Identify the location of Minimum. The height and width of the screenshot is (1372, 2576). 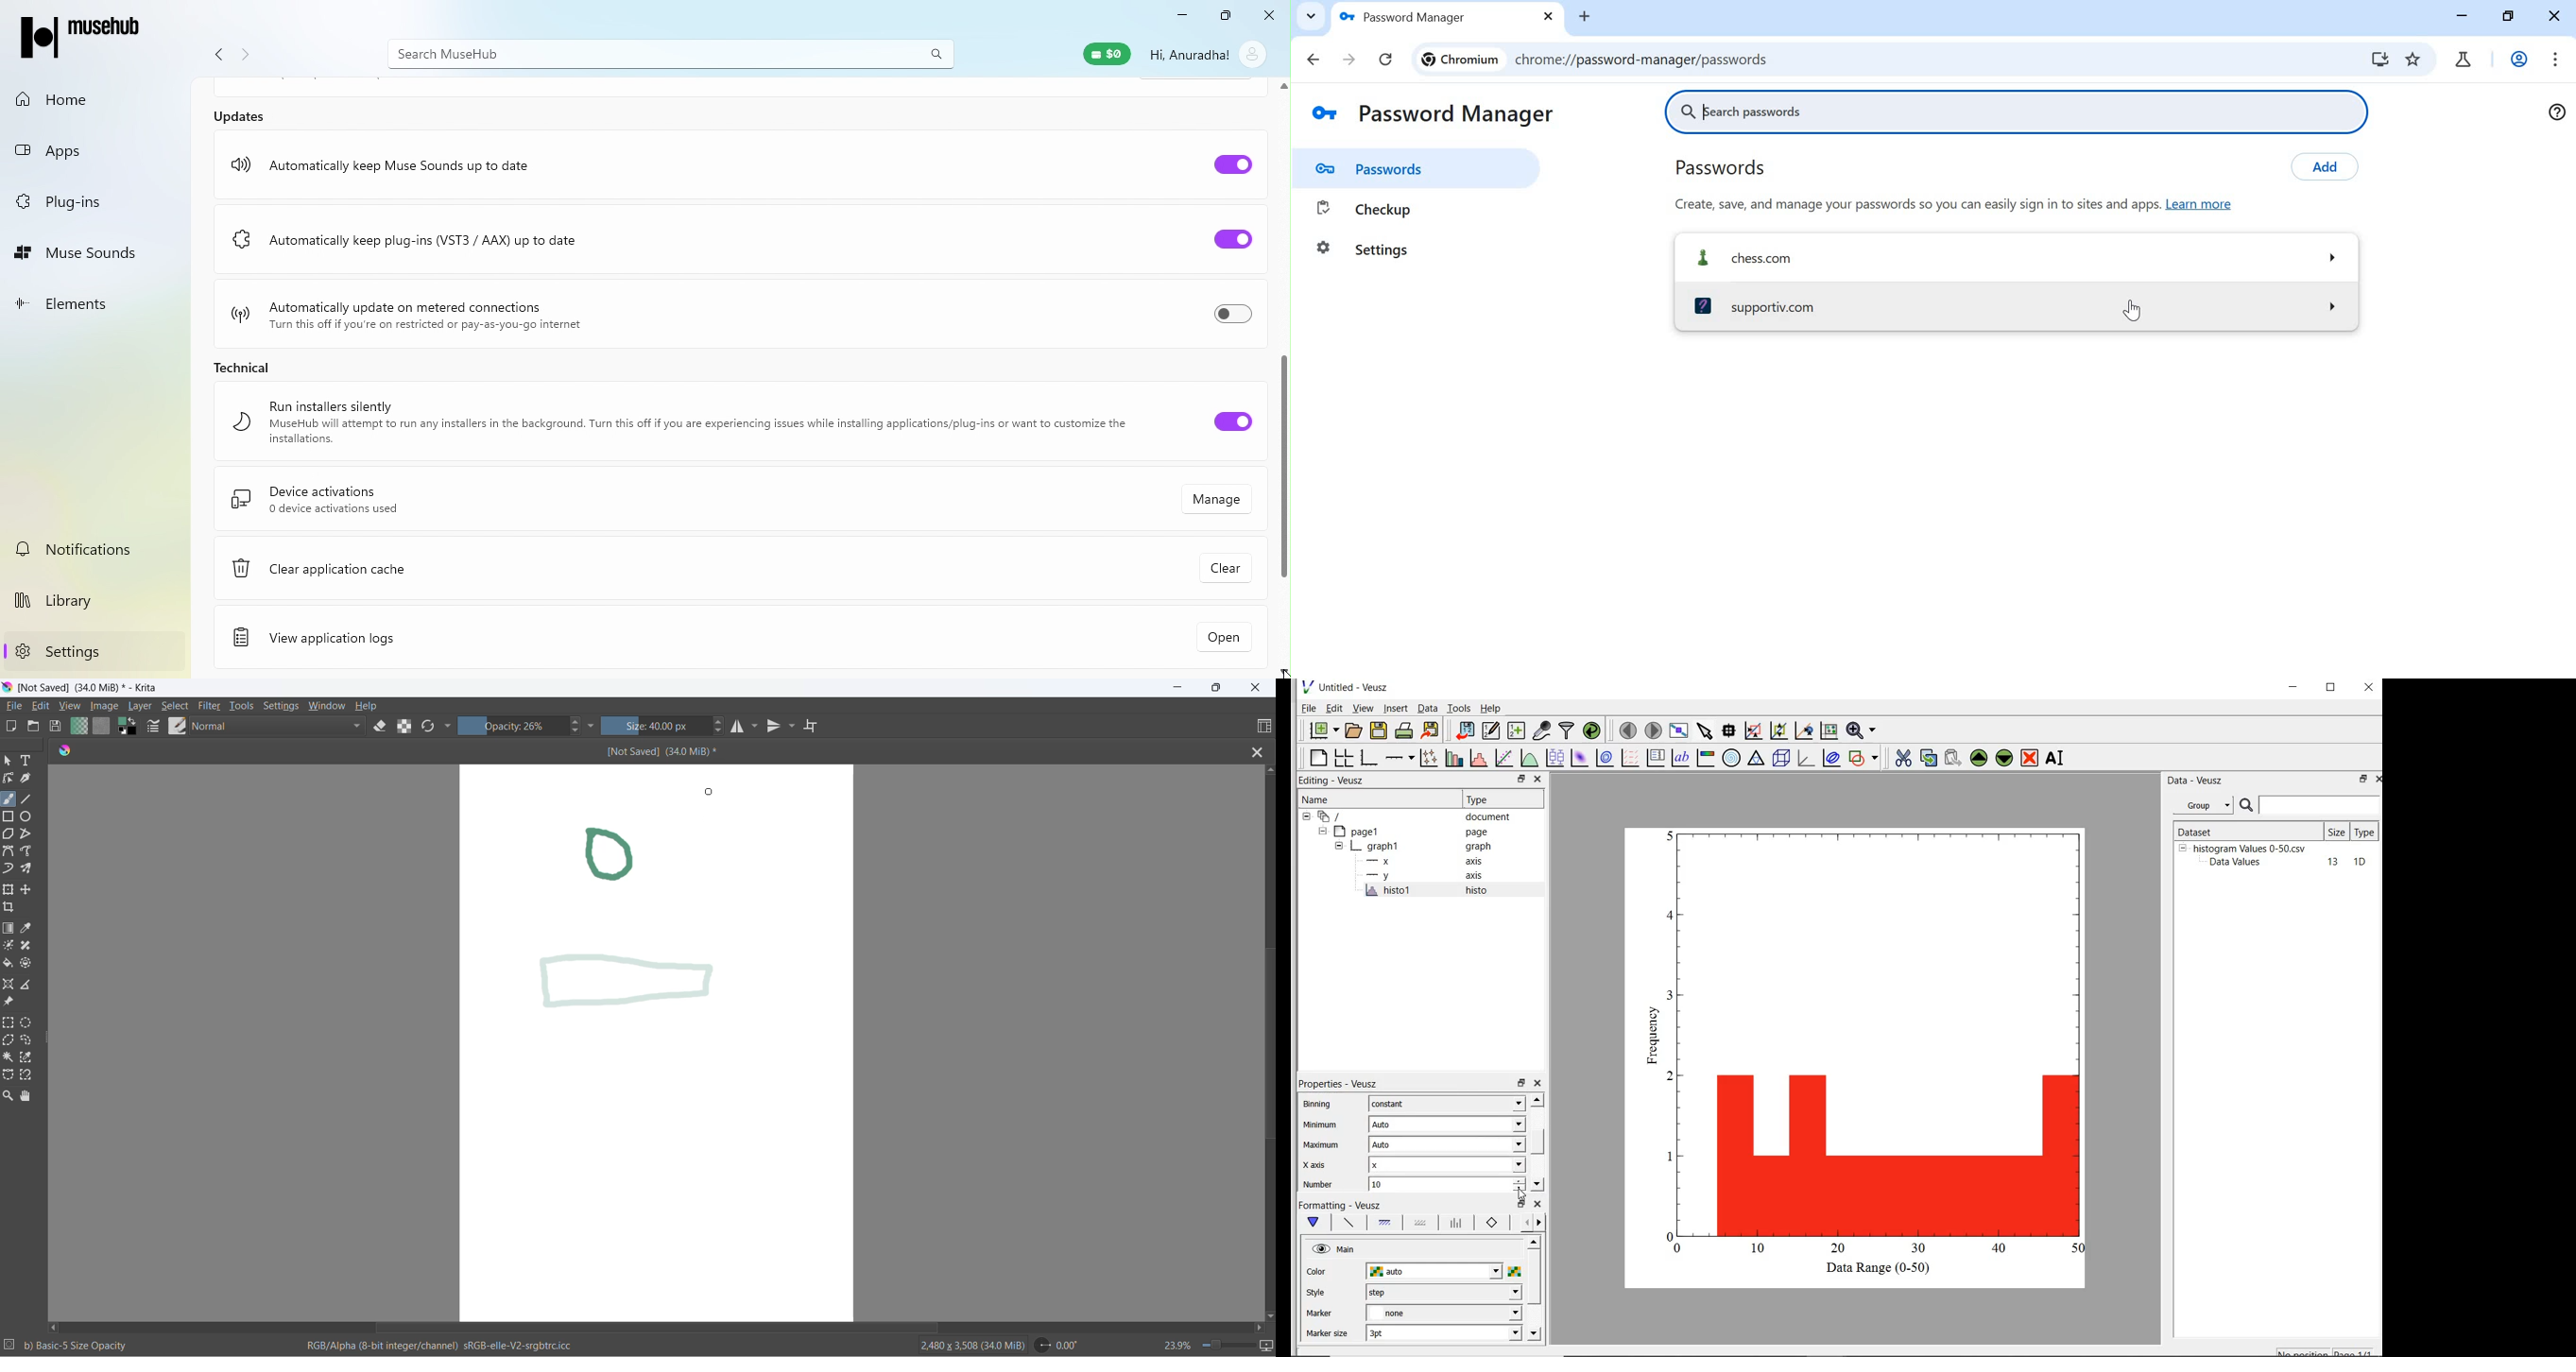
(1321, 1126).